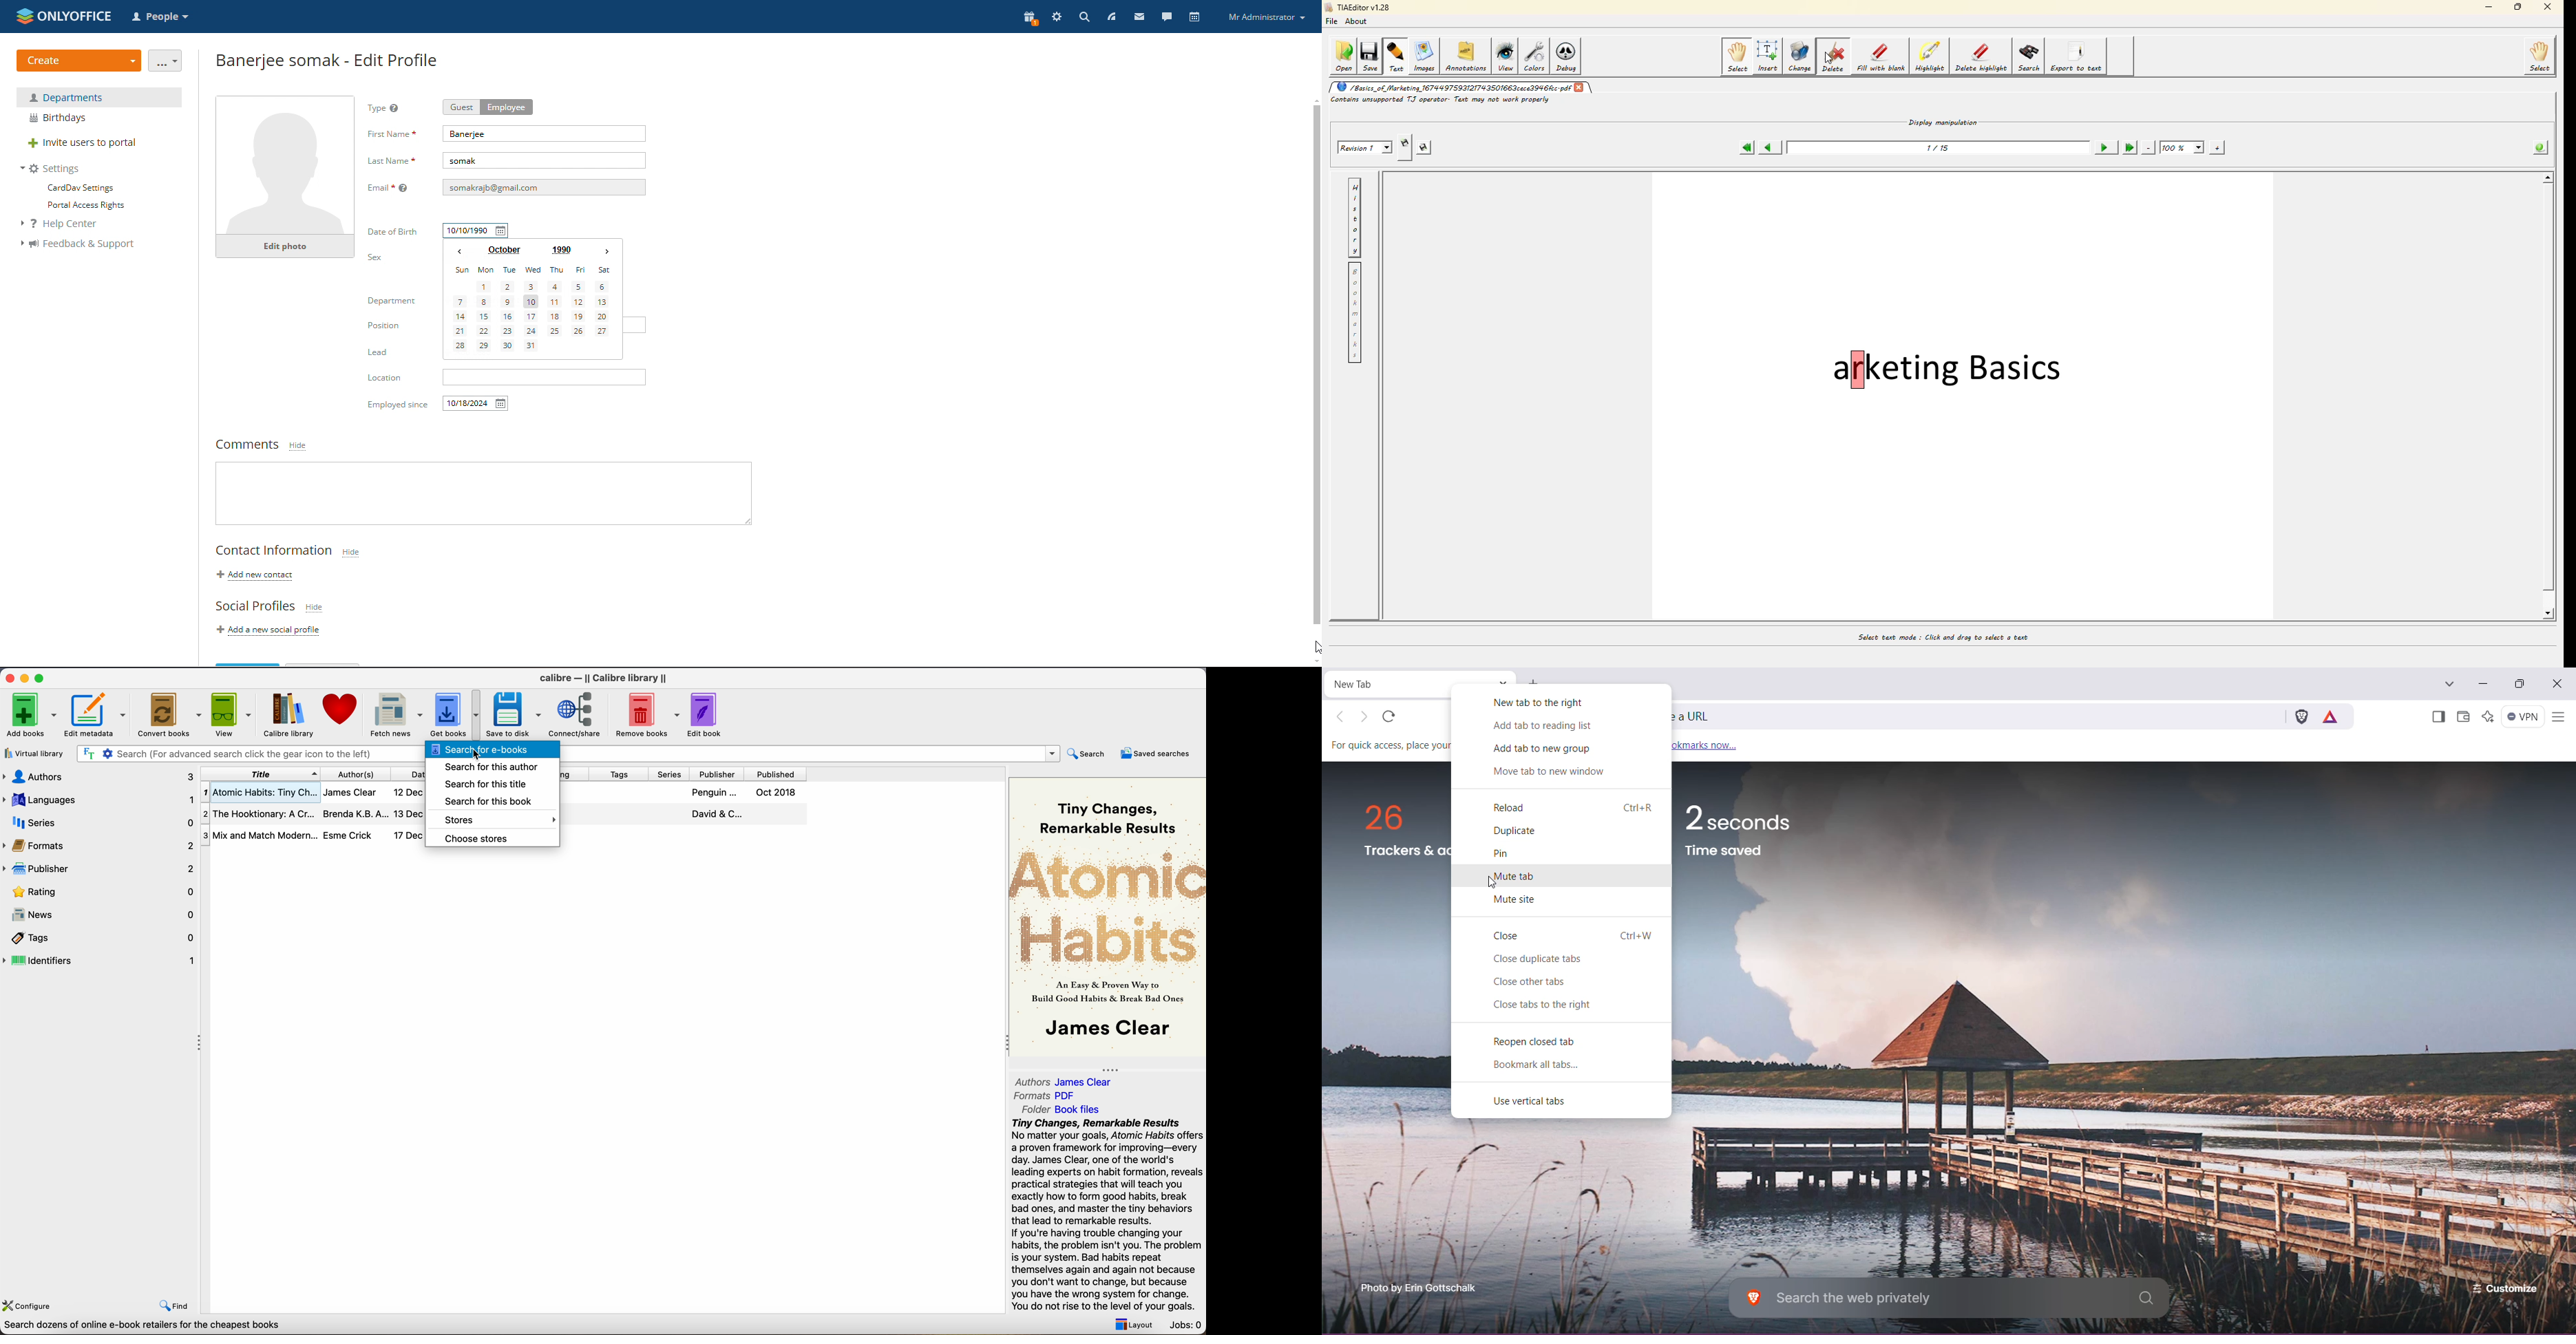 The height and width of the screenshot is (1344, 2576). I want to click on indentifiers, so click(101, 960).